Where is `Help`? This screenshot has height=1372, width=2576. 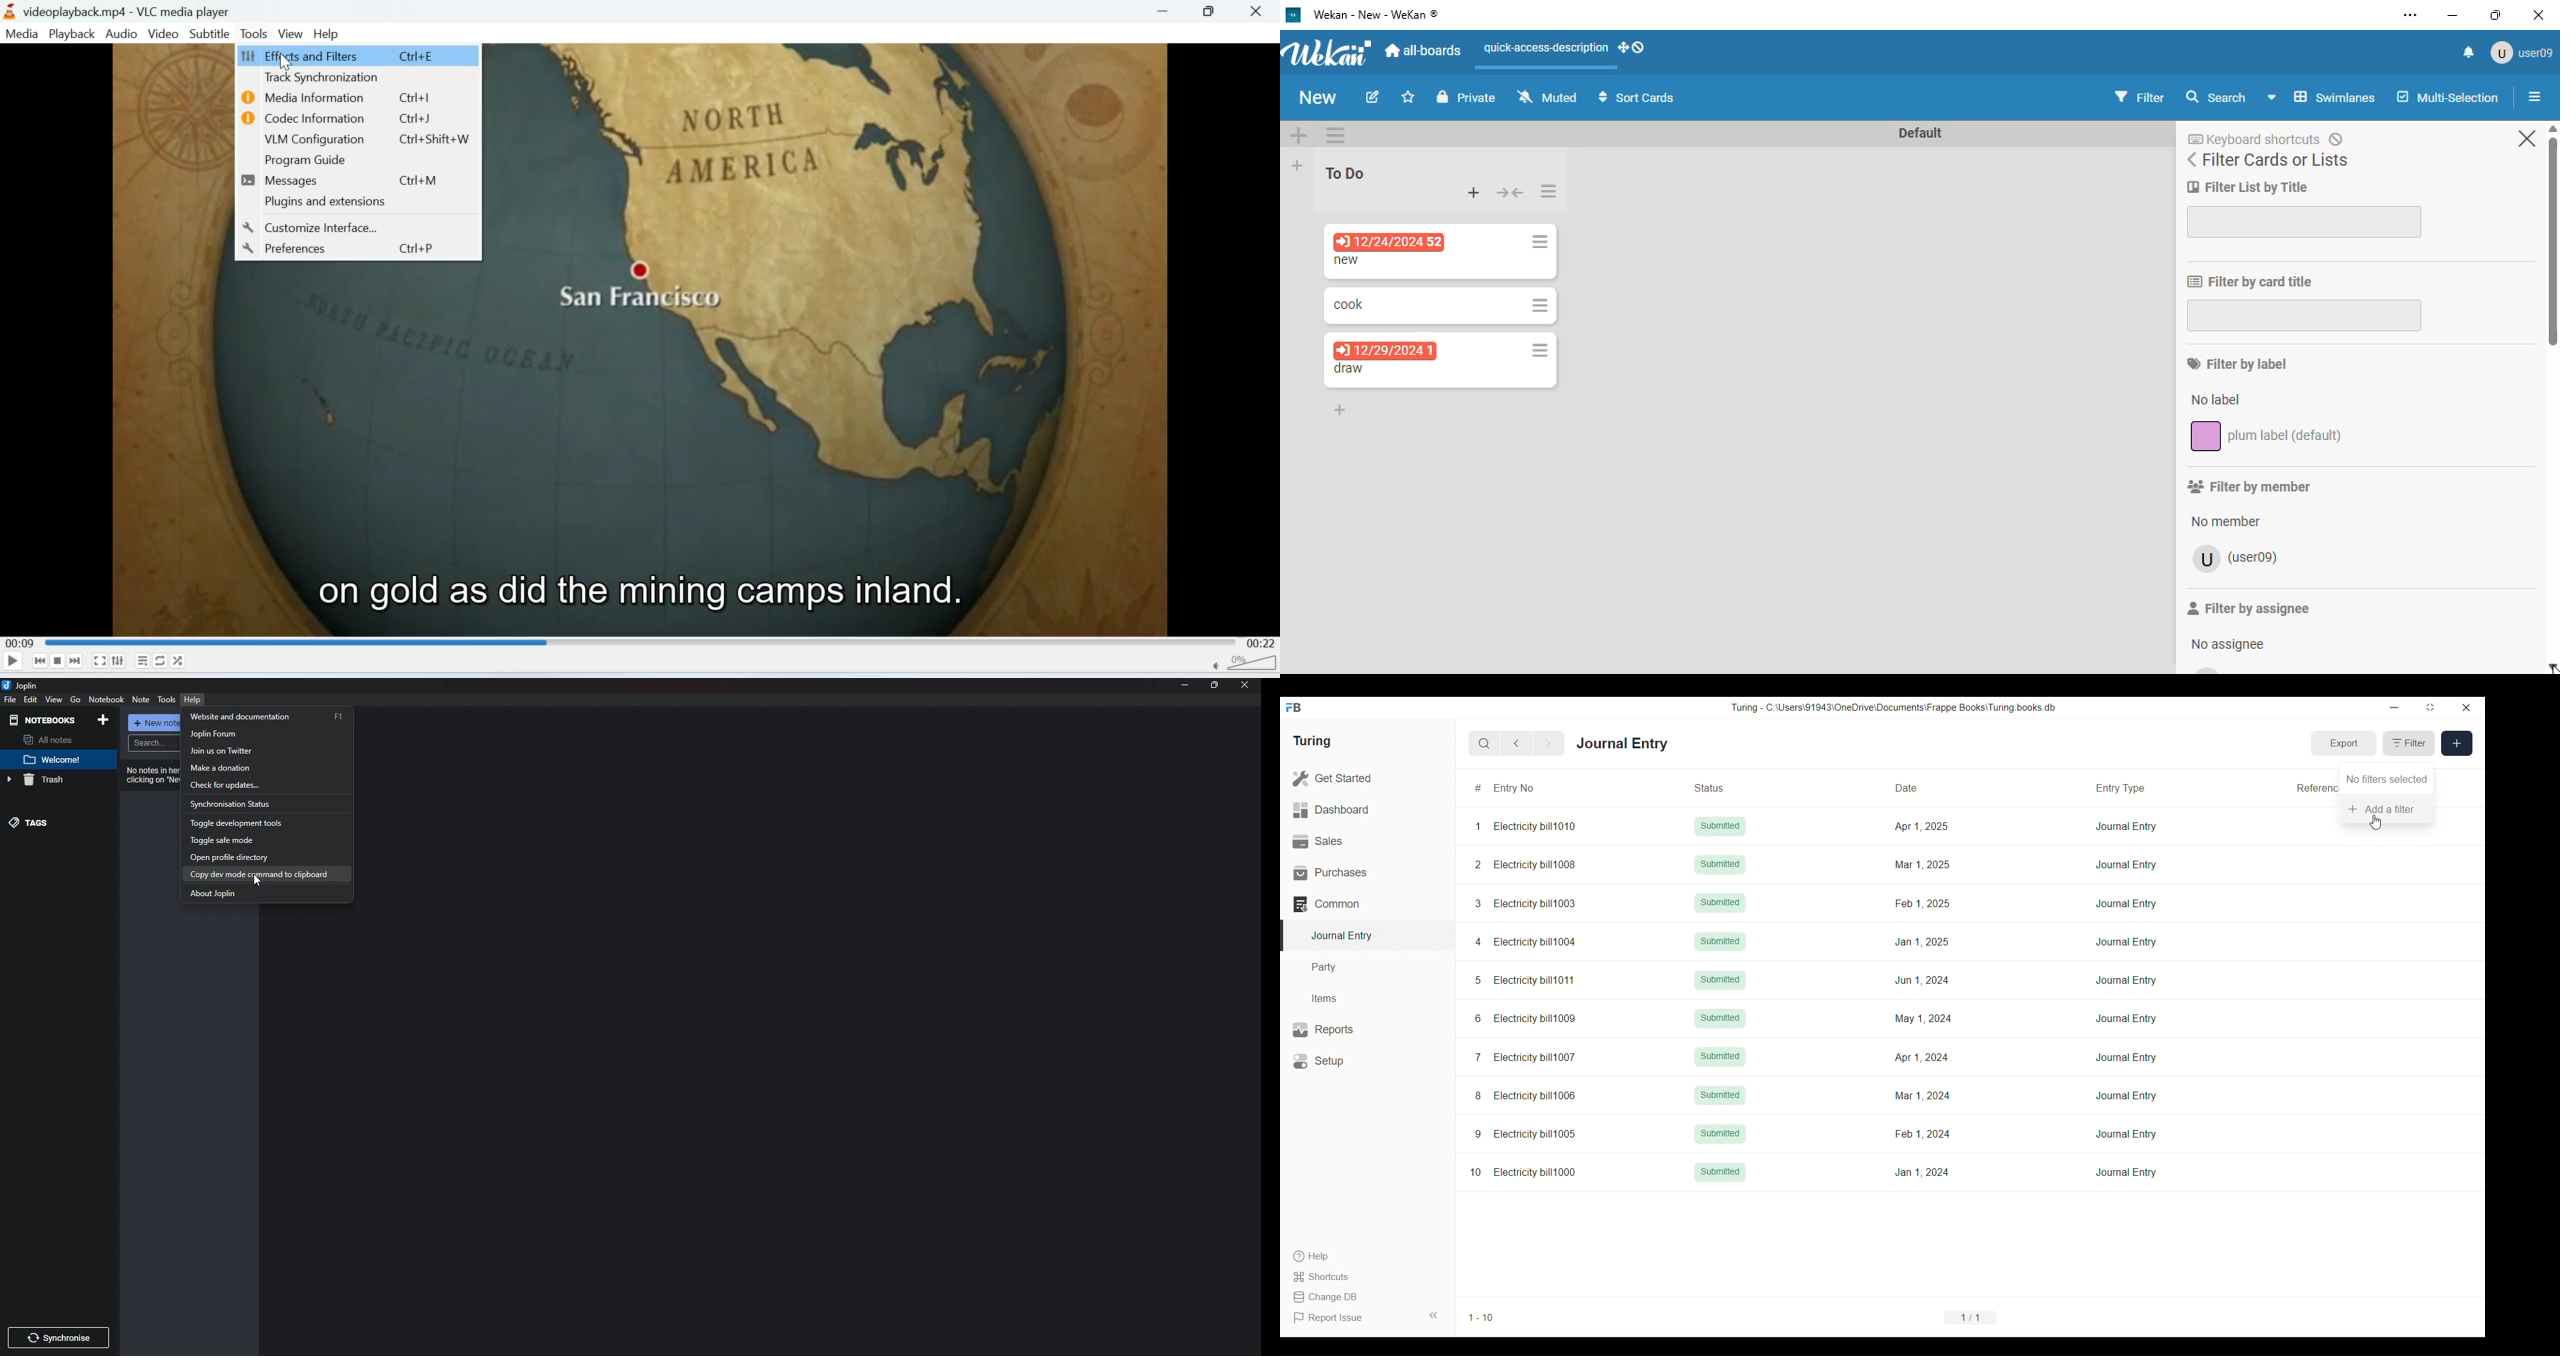
Help is located at coordinates (1327, 1256).